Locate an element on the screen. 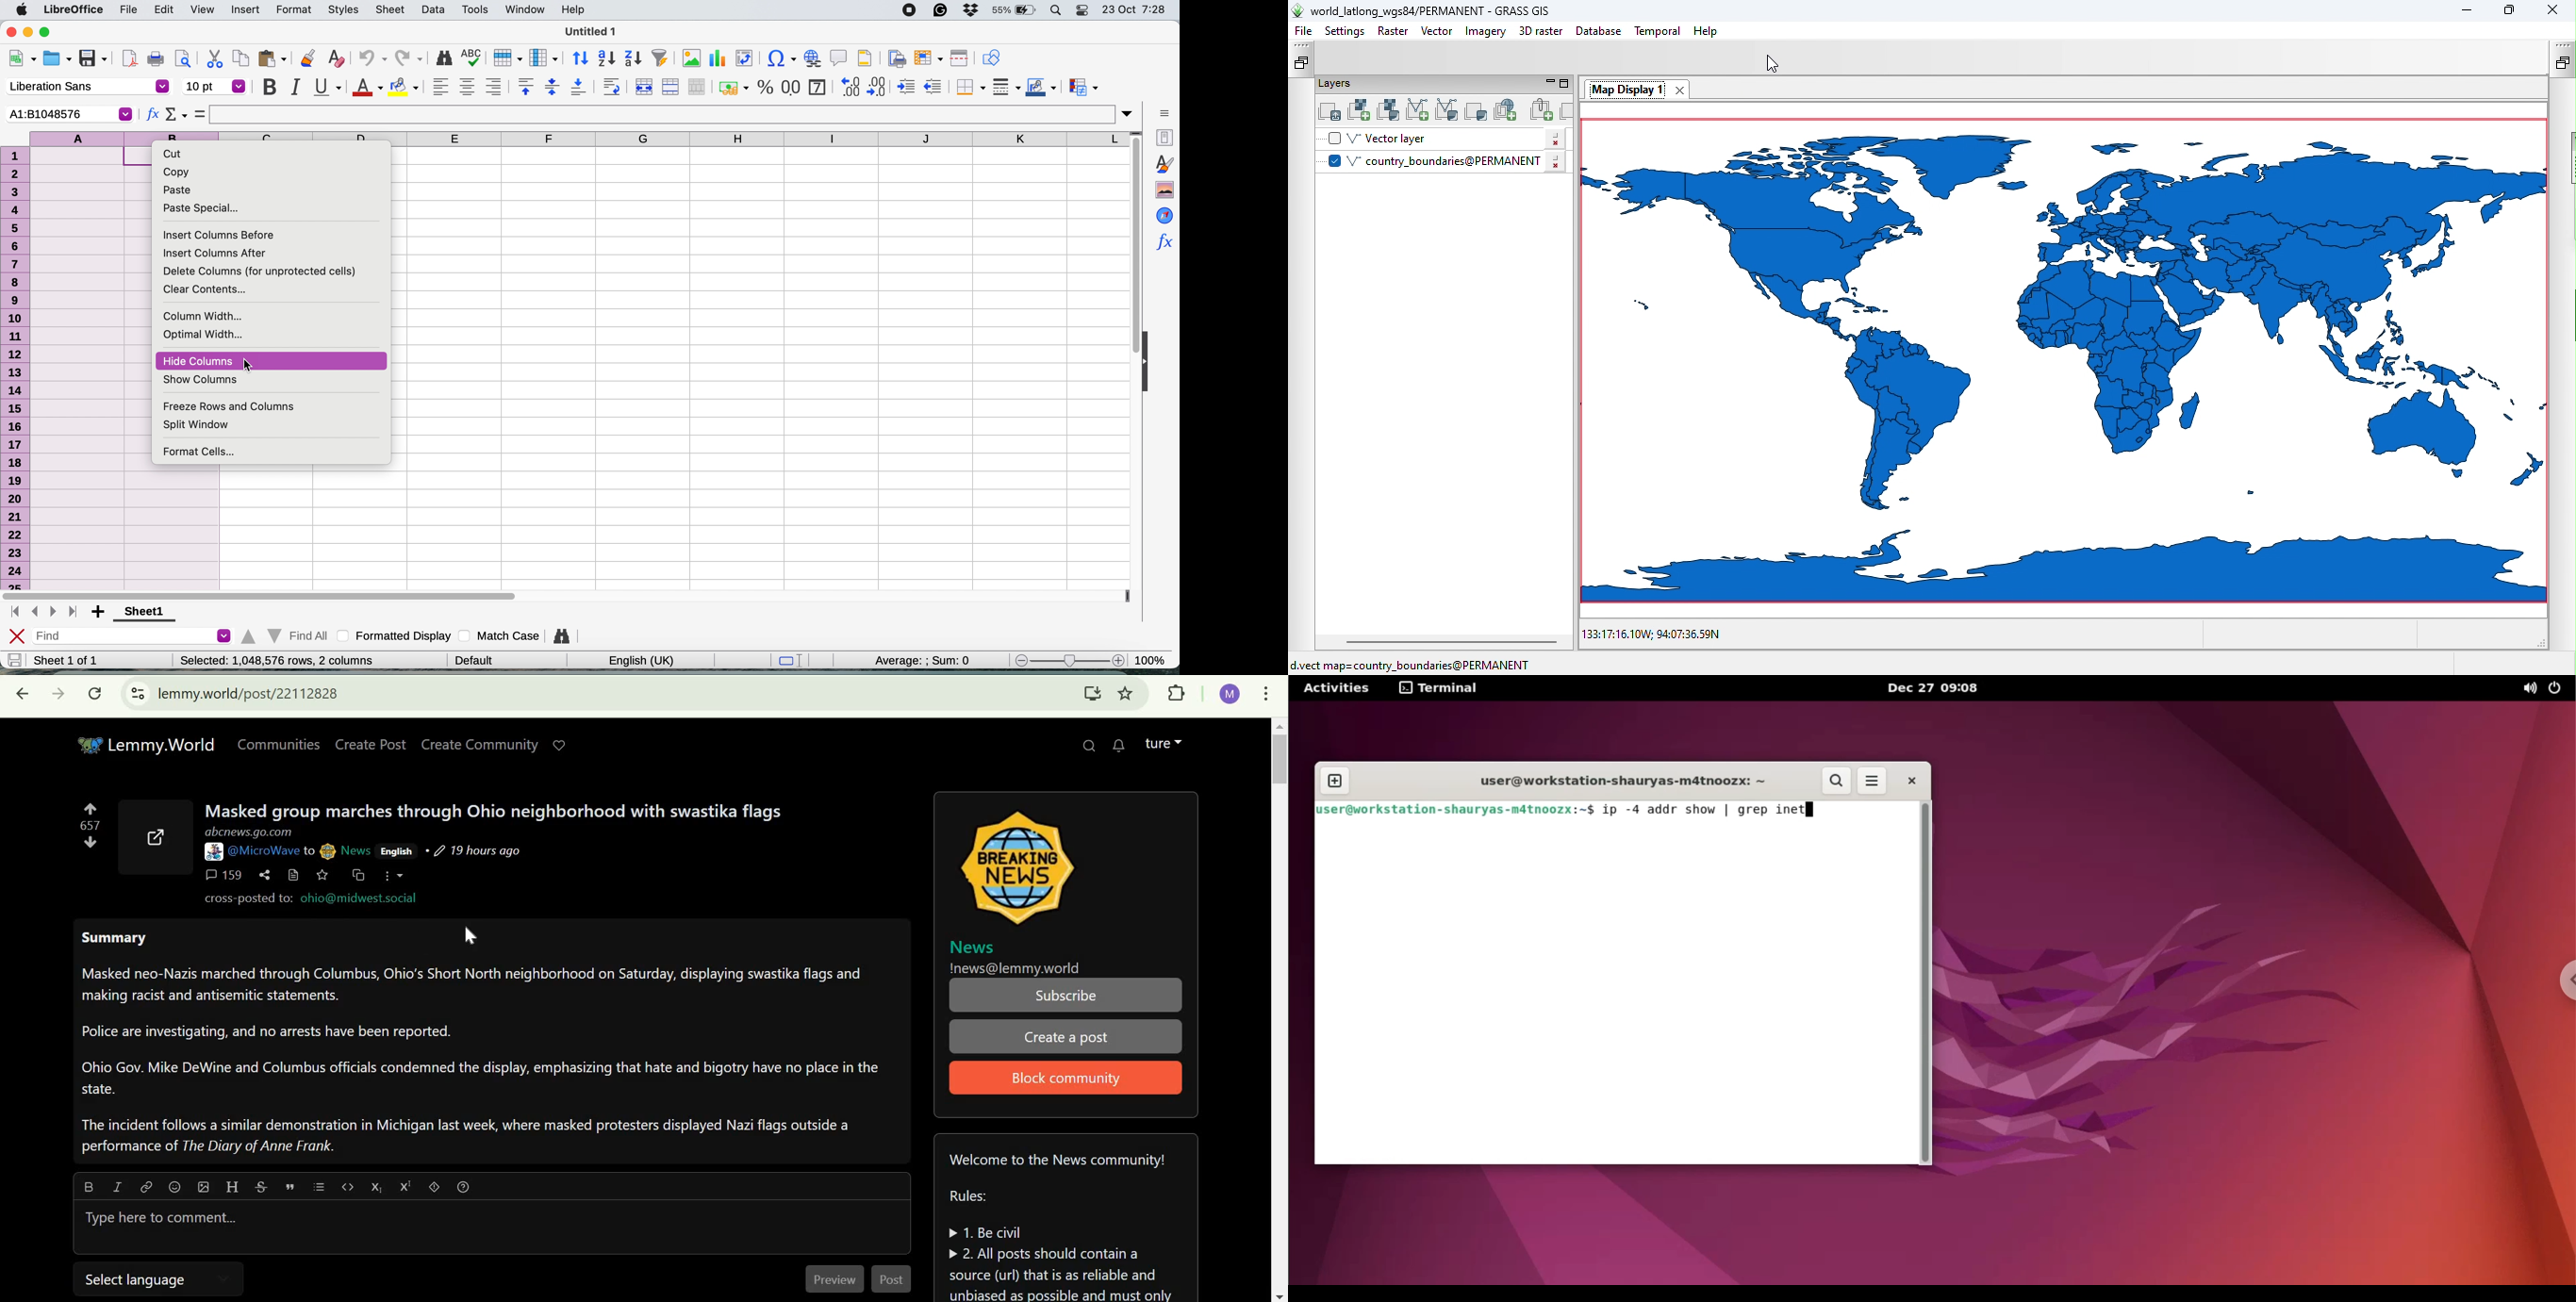  sheet is located at coordinates (394, 9).